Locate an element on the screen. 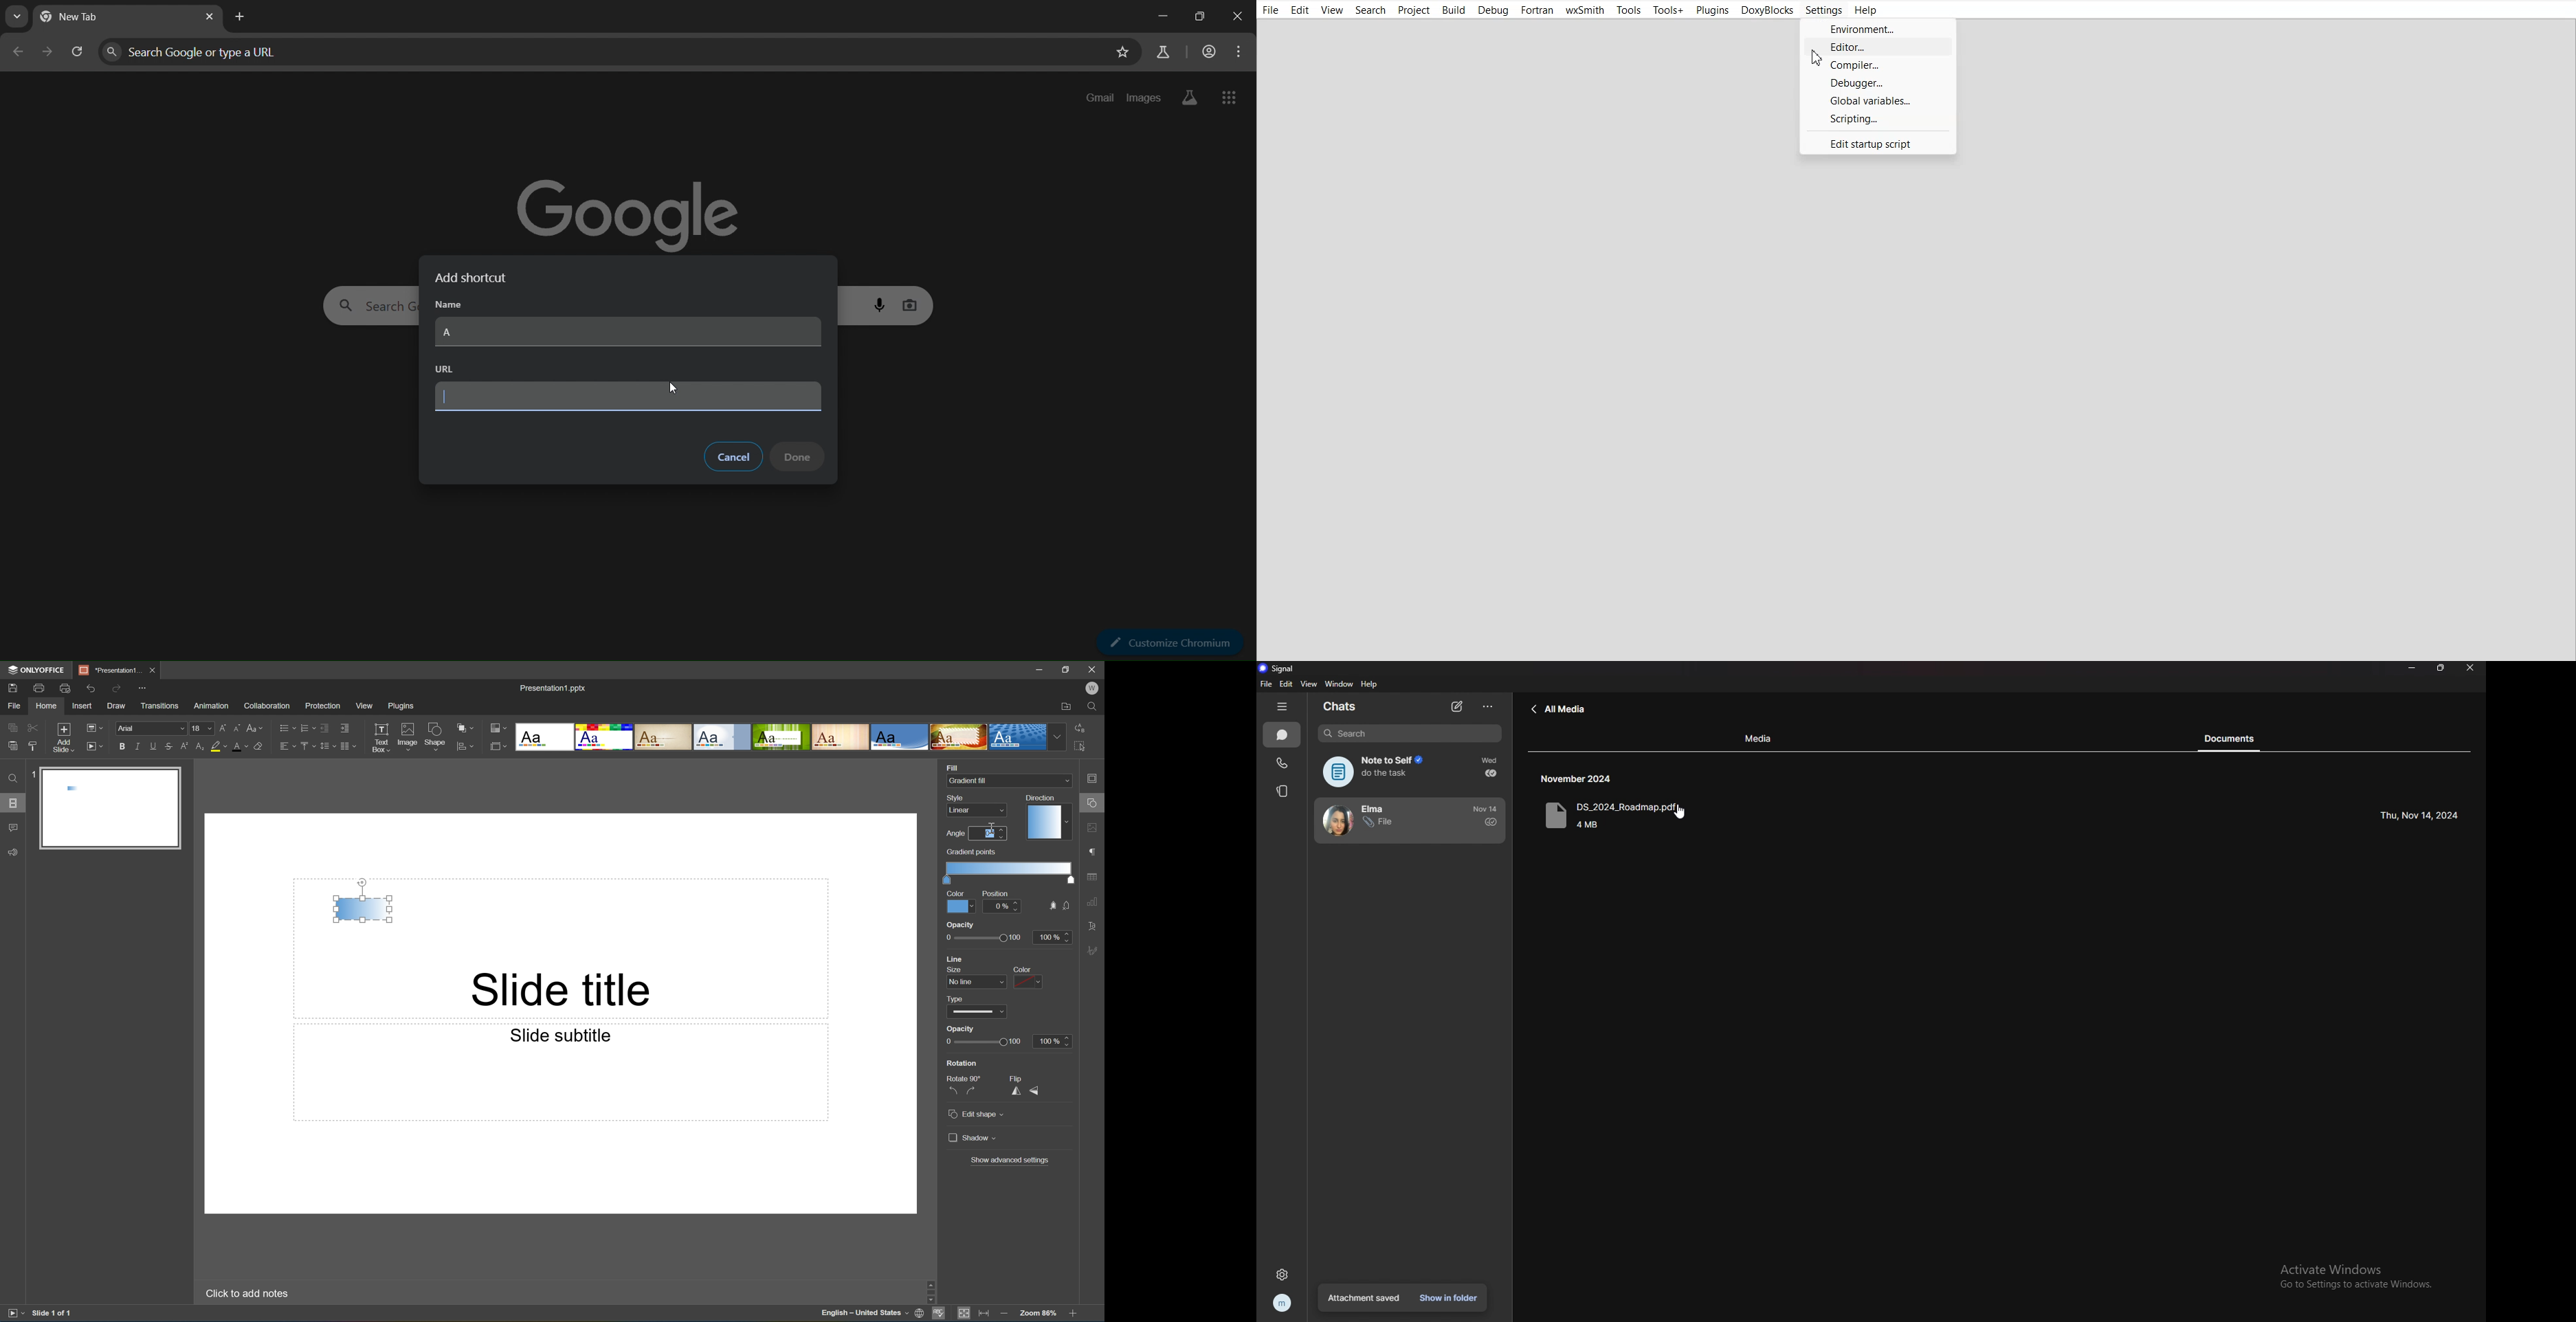 The image size is (2576, 1344). Opacity is located at coordinates (962, 1029).